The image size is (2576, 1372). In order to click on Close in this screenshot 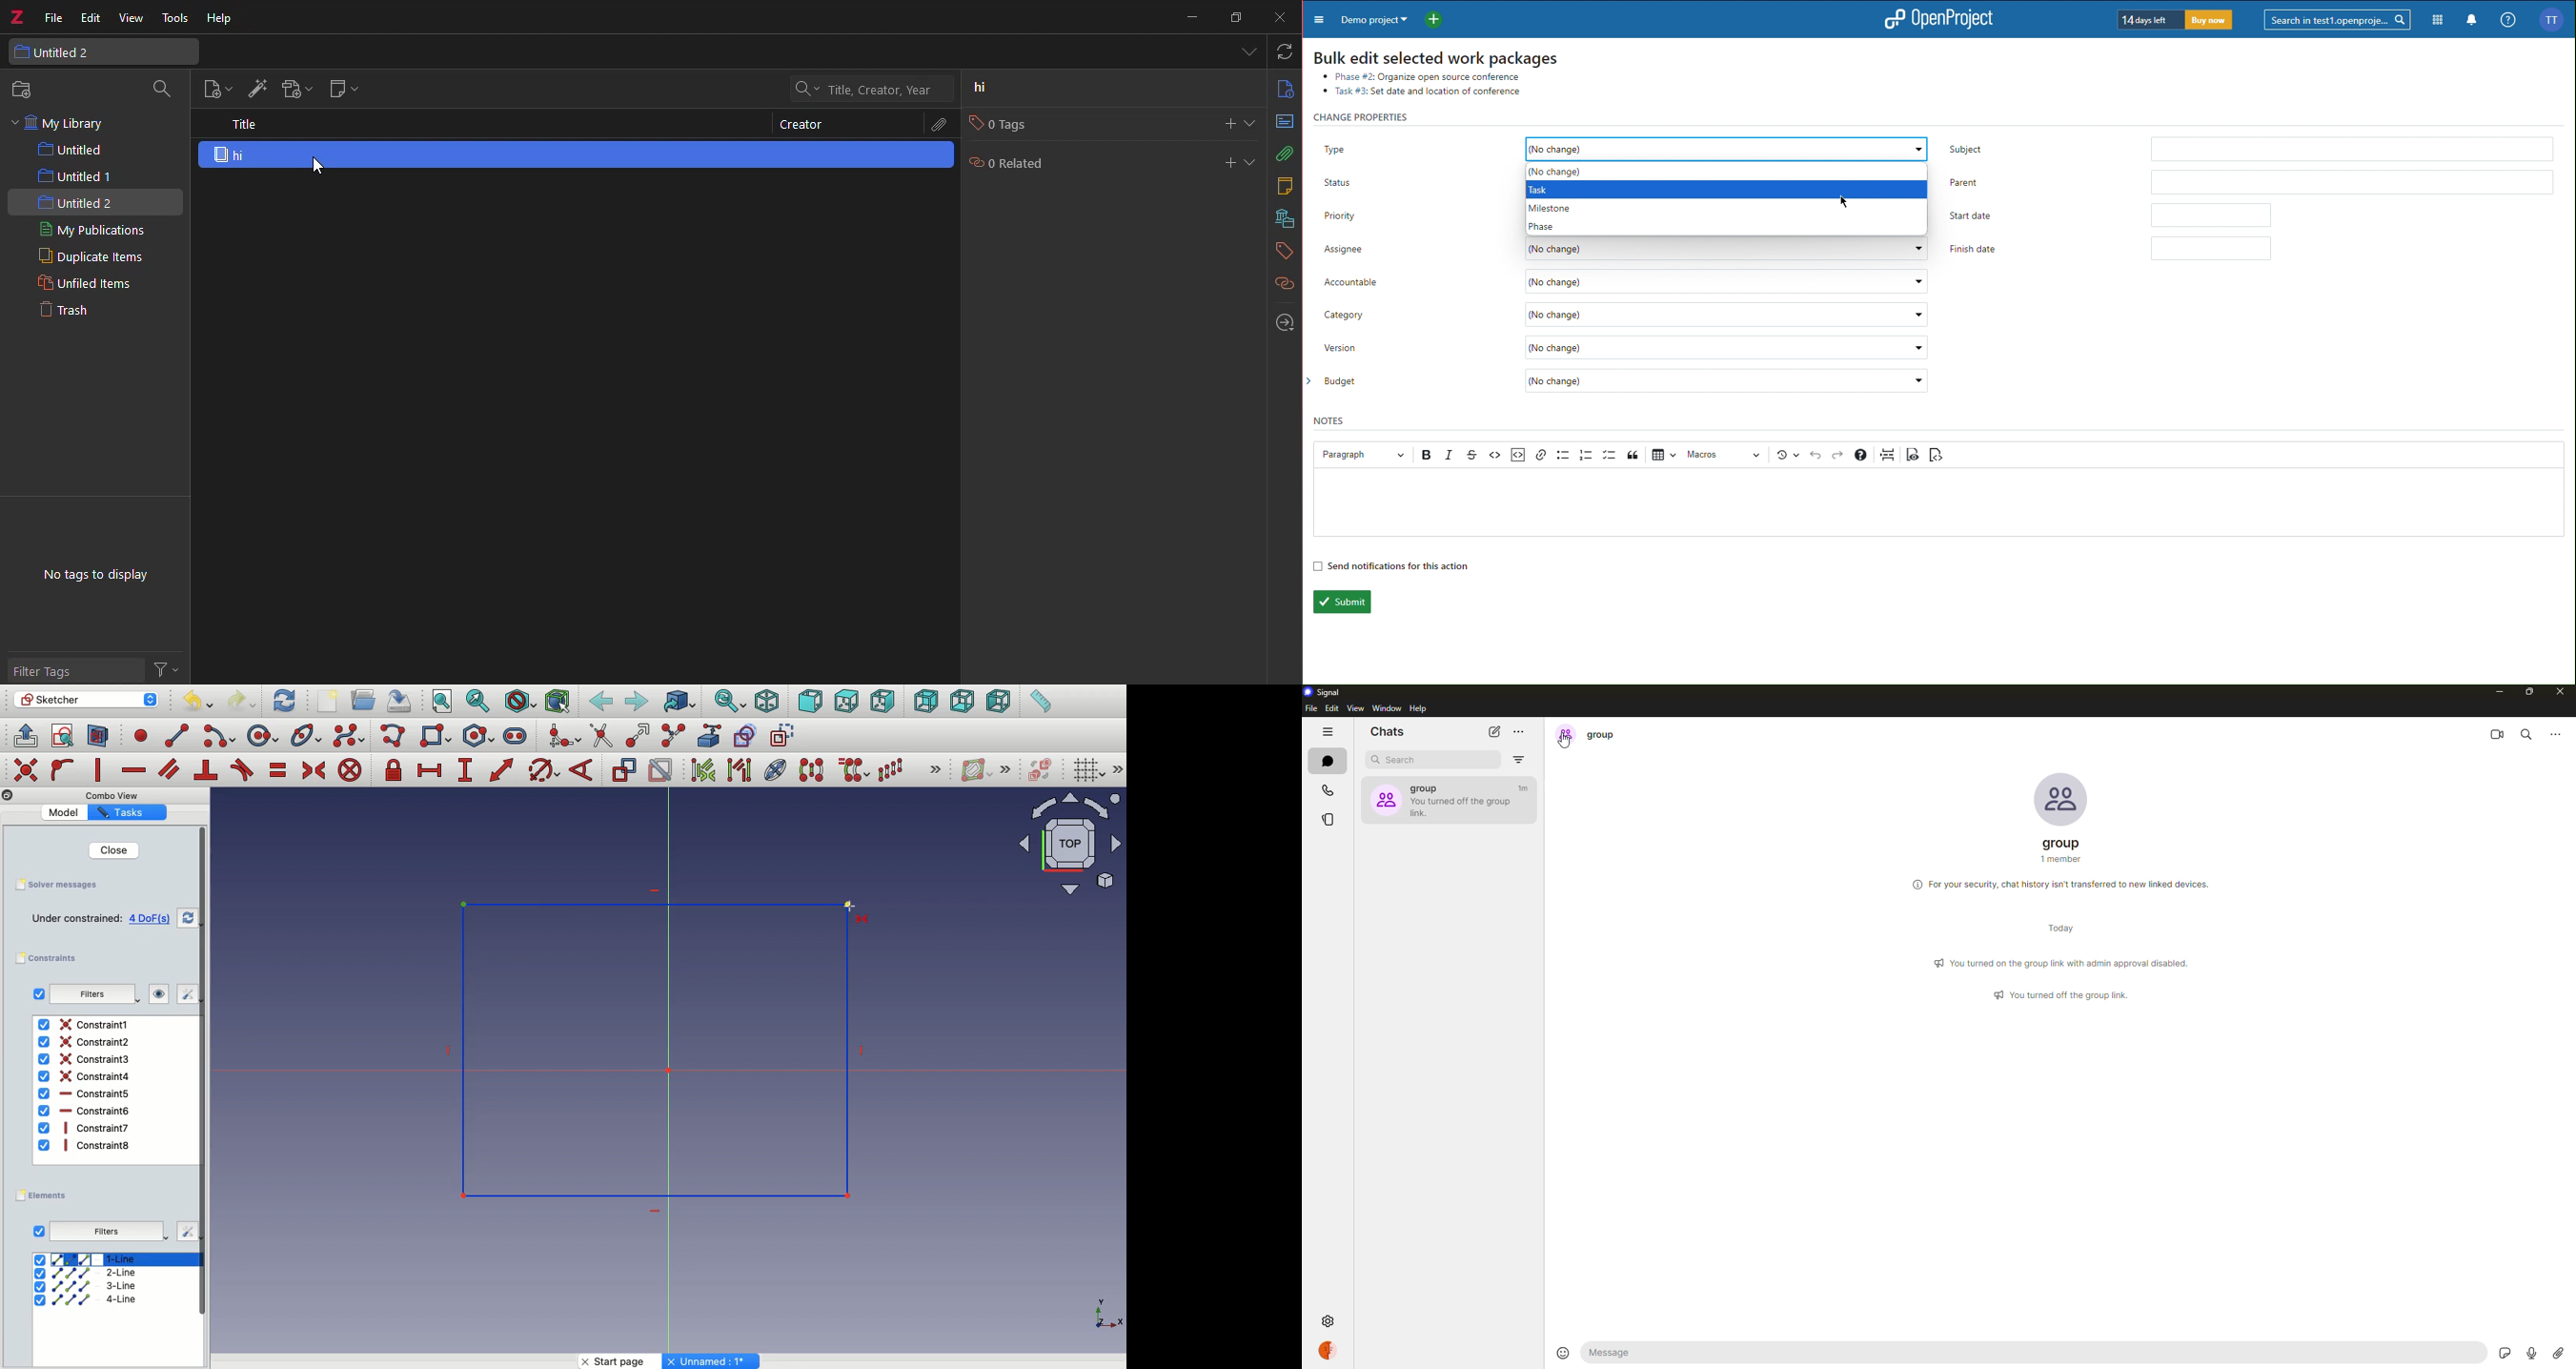, I will do `click(104, 850)`.